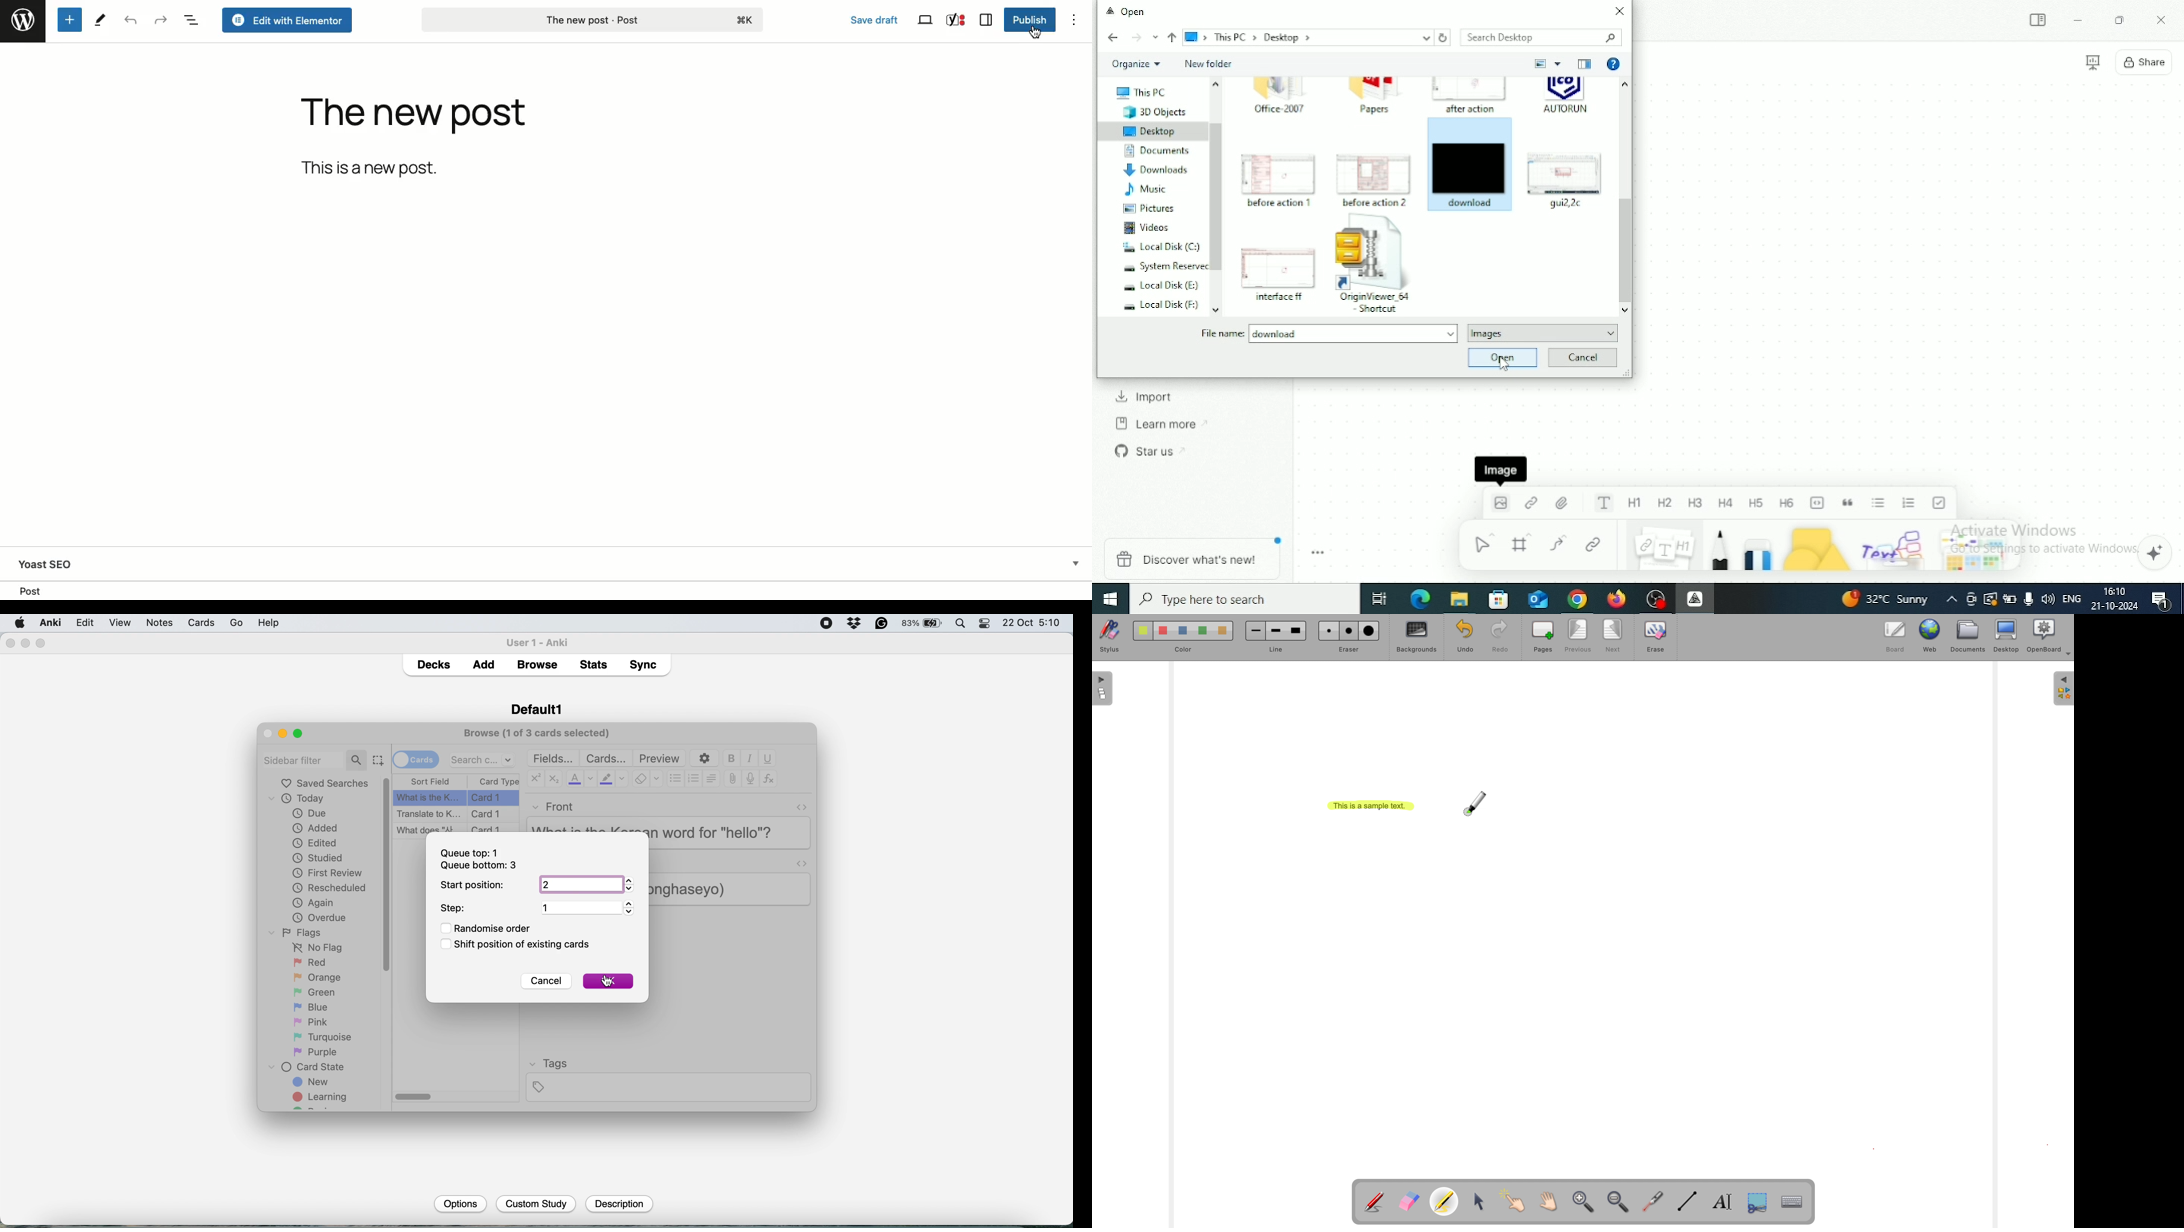  I want to click on desktop, so click(2007, 636).